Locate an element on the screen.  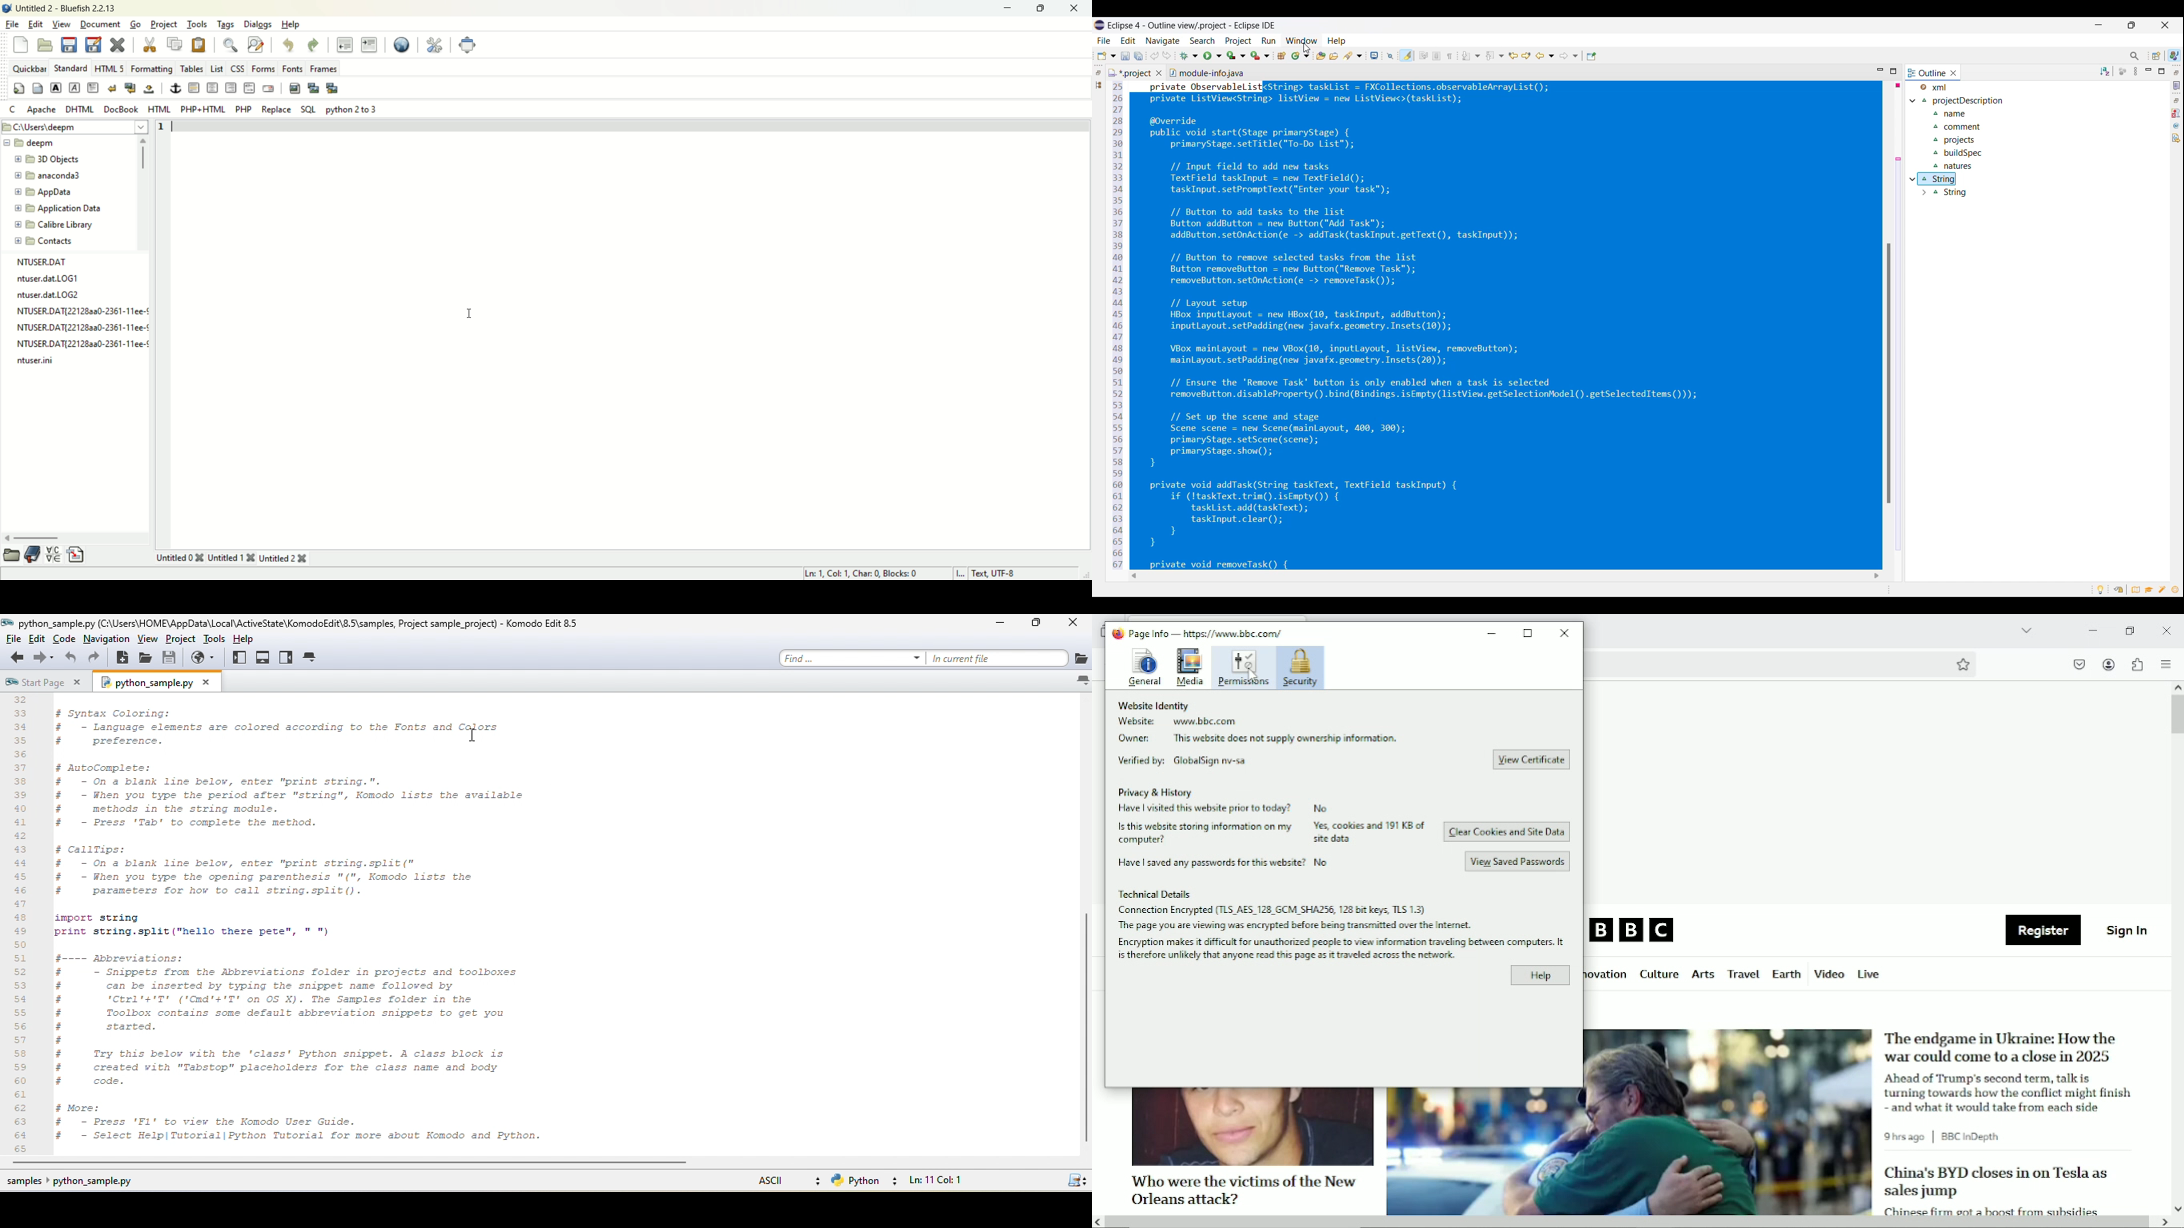
China's BYD closes in on Tesla as sales jump is located at coordinates (1996, 1182).